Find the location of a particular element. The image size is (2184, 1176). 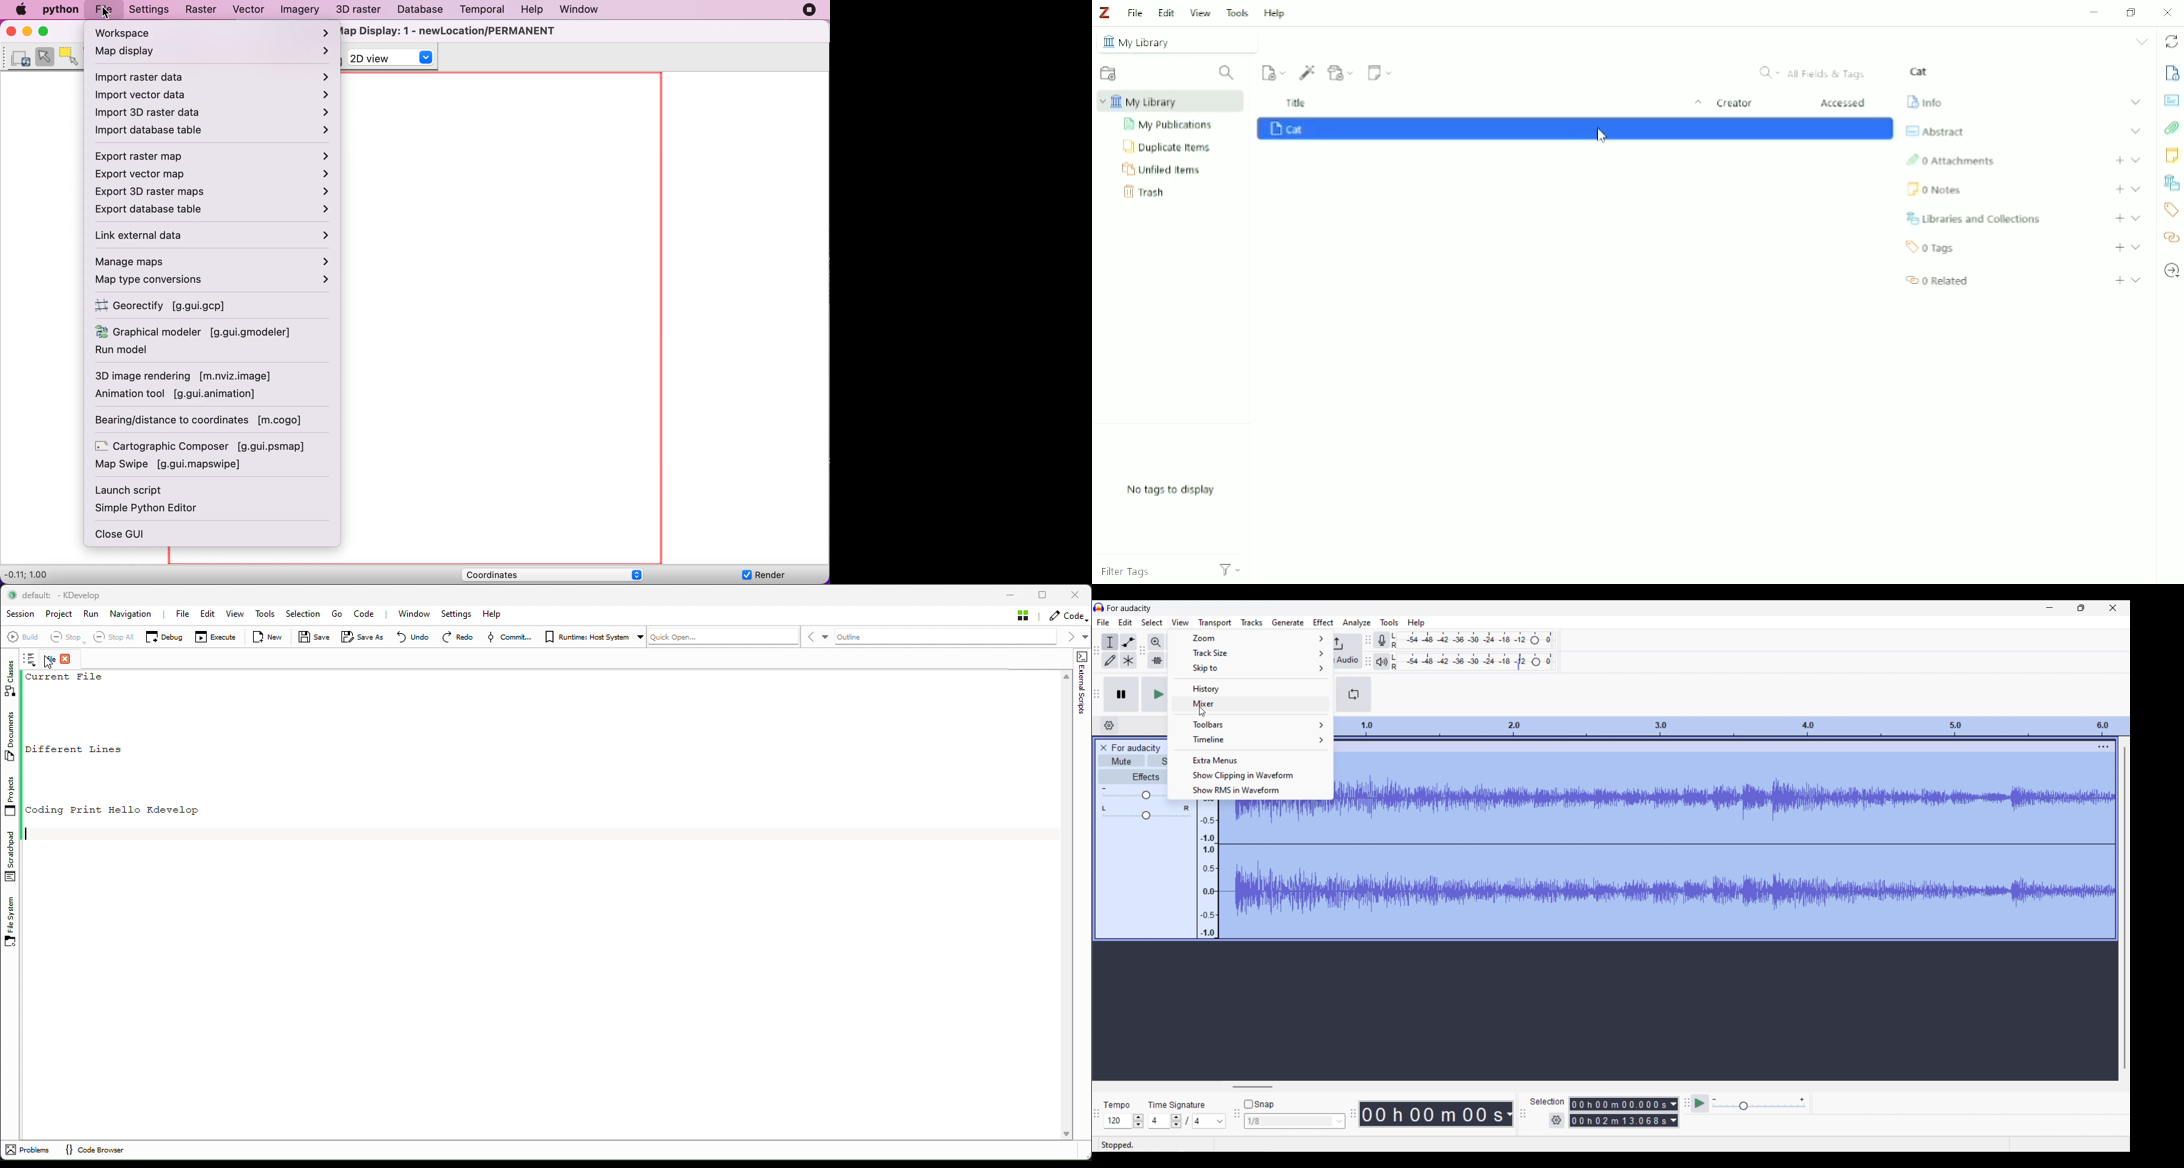

Recording level is located at coordinates (1472, 640).